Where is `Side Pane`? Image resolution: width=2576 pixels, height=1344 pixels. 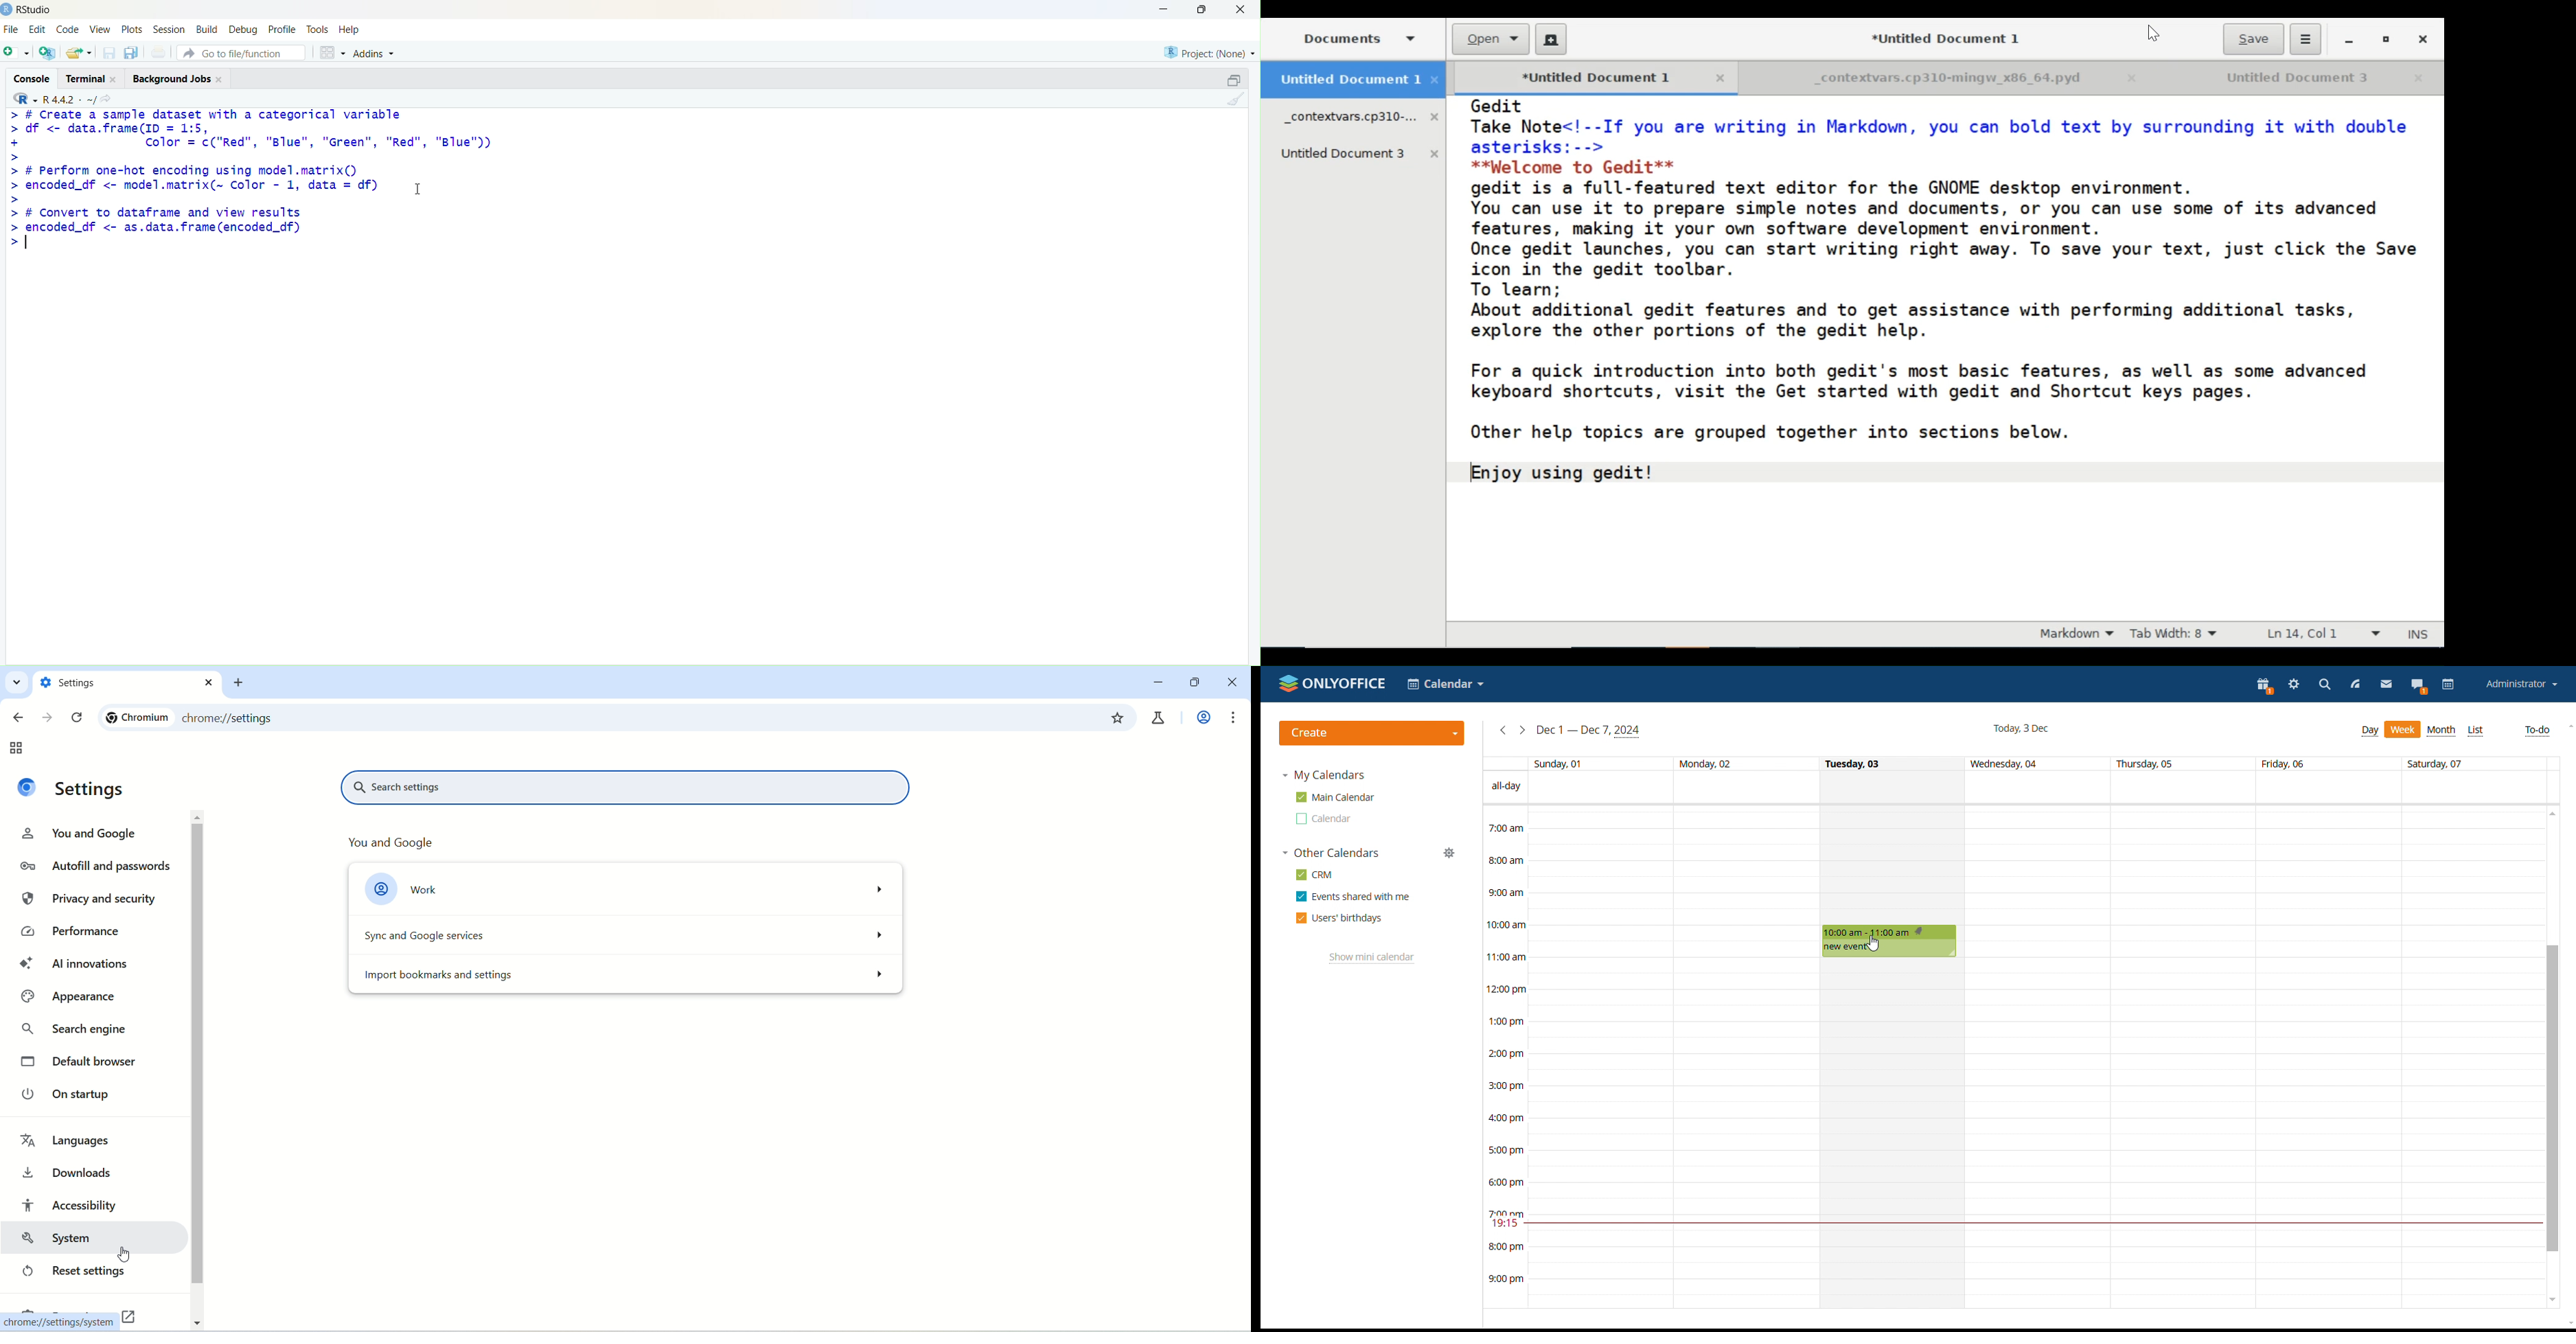
Side Pane is located at coordinates (1356, 38).